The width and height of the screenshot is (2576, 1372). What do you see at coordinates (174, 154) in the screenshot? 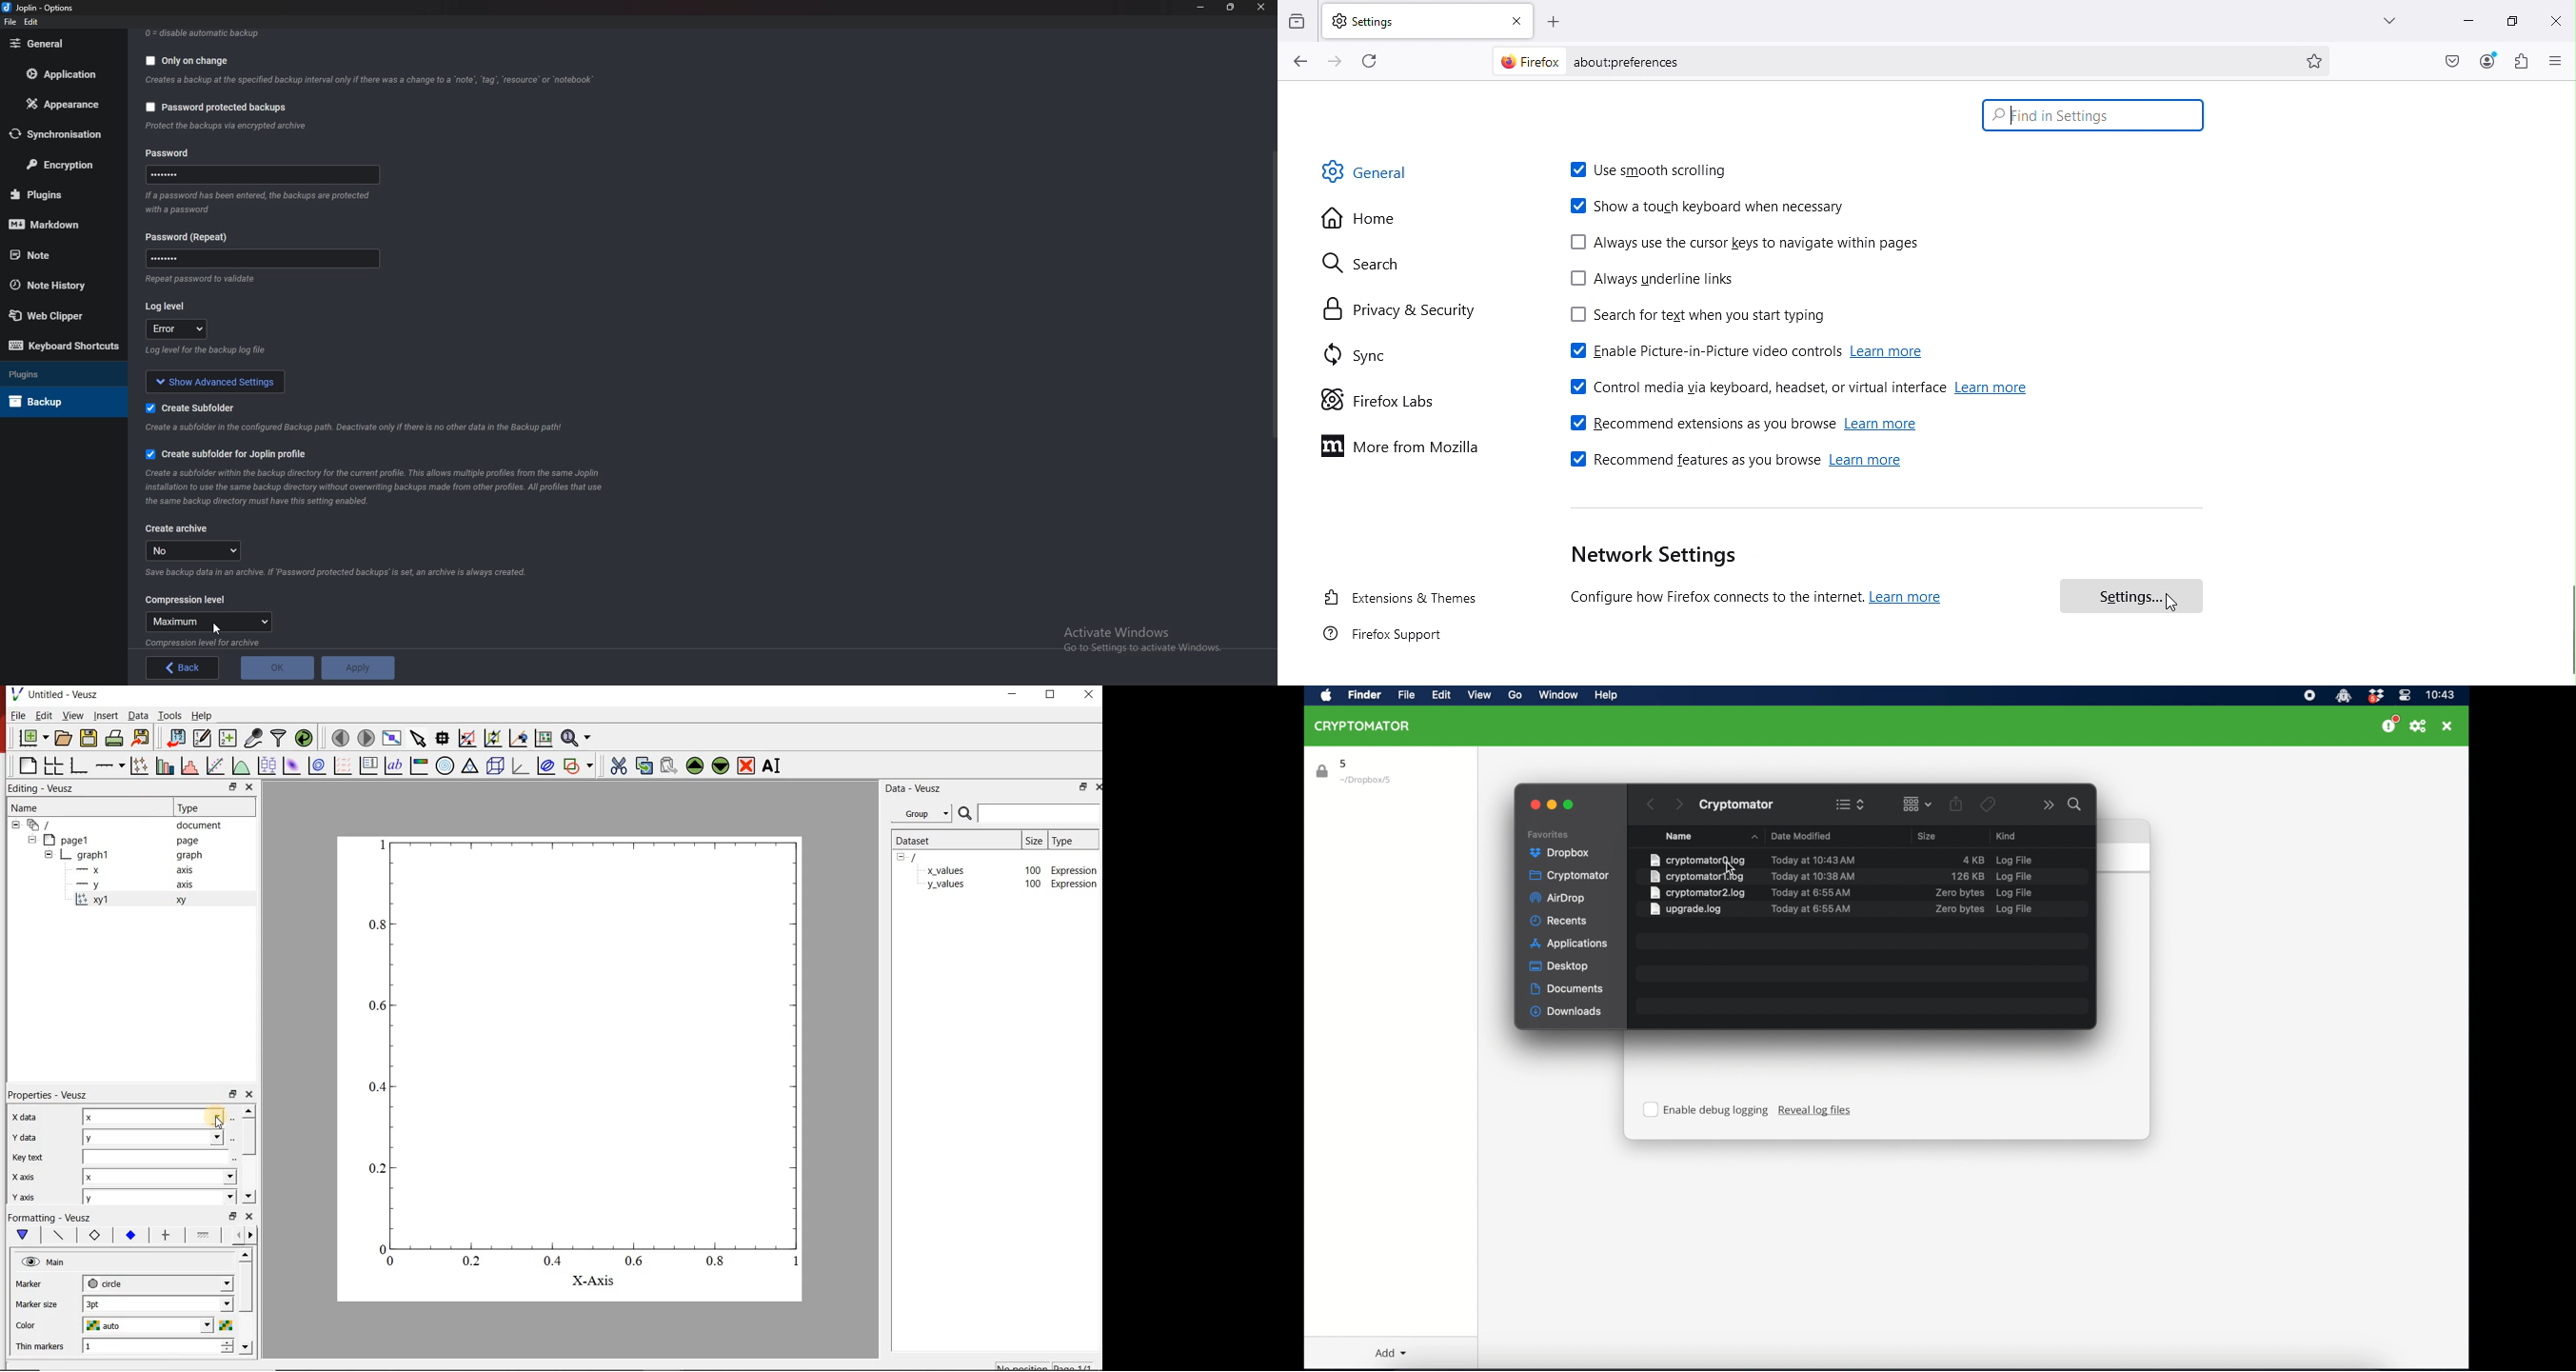
I see `Password` at bounding box center [174, 154].